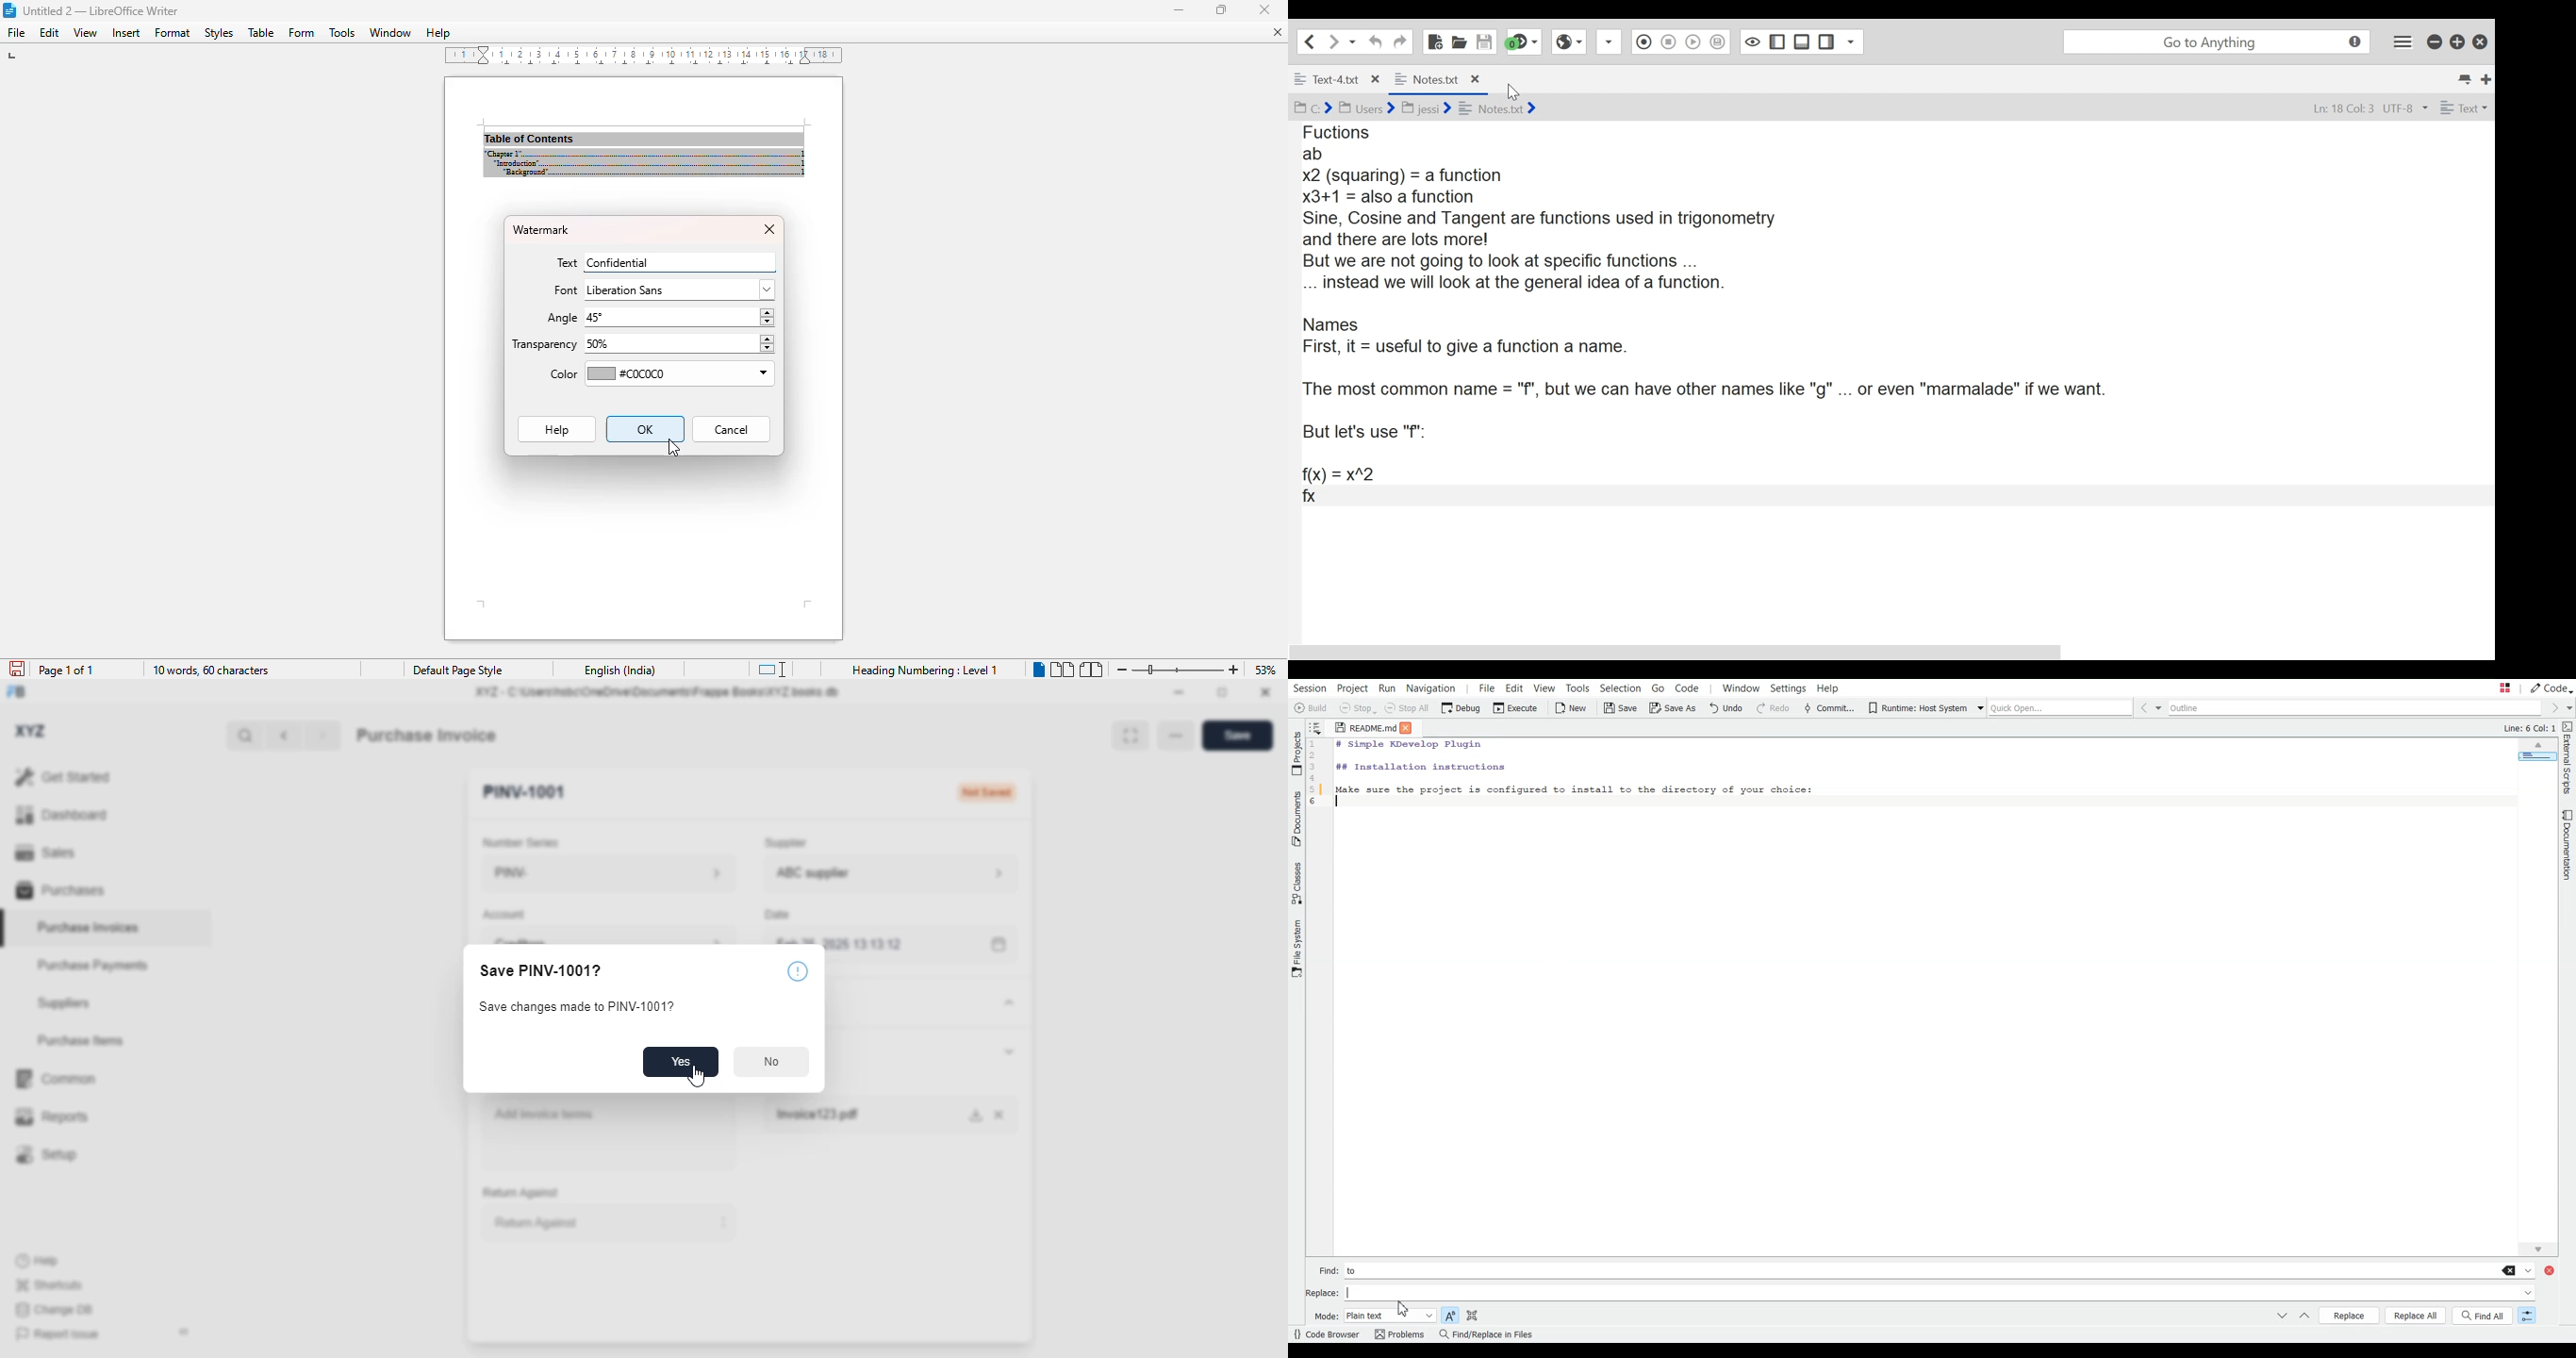 This screenshot has width=2576, height=1372. What do you see at coordinates (1524, 42) in the screenshot?
I see `Jump to the next Syntax checking result` at bounding box center [1524, 42].